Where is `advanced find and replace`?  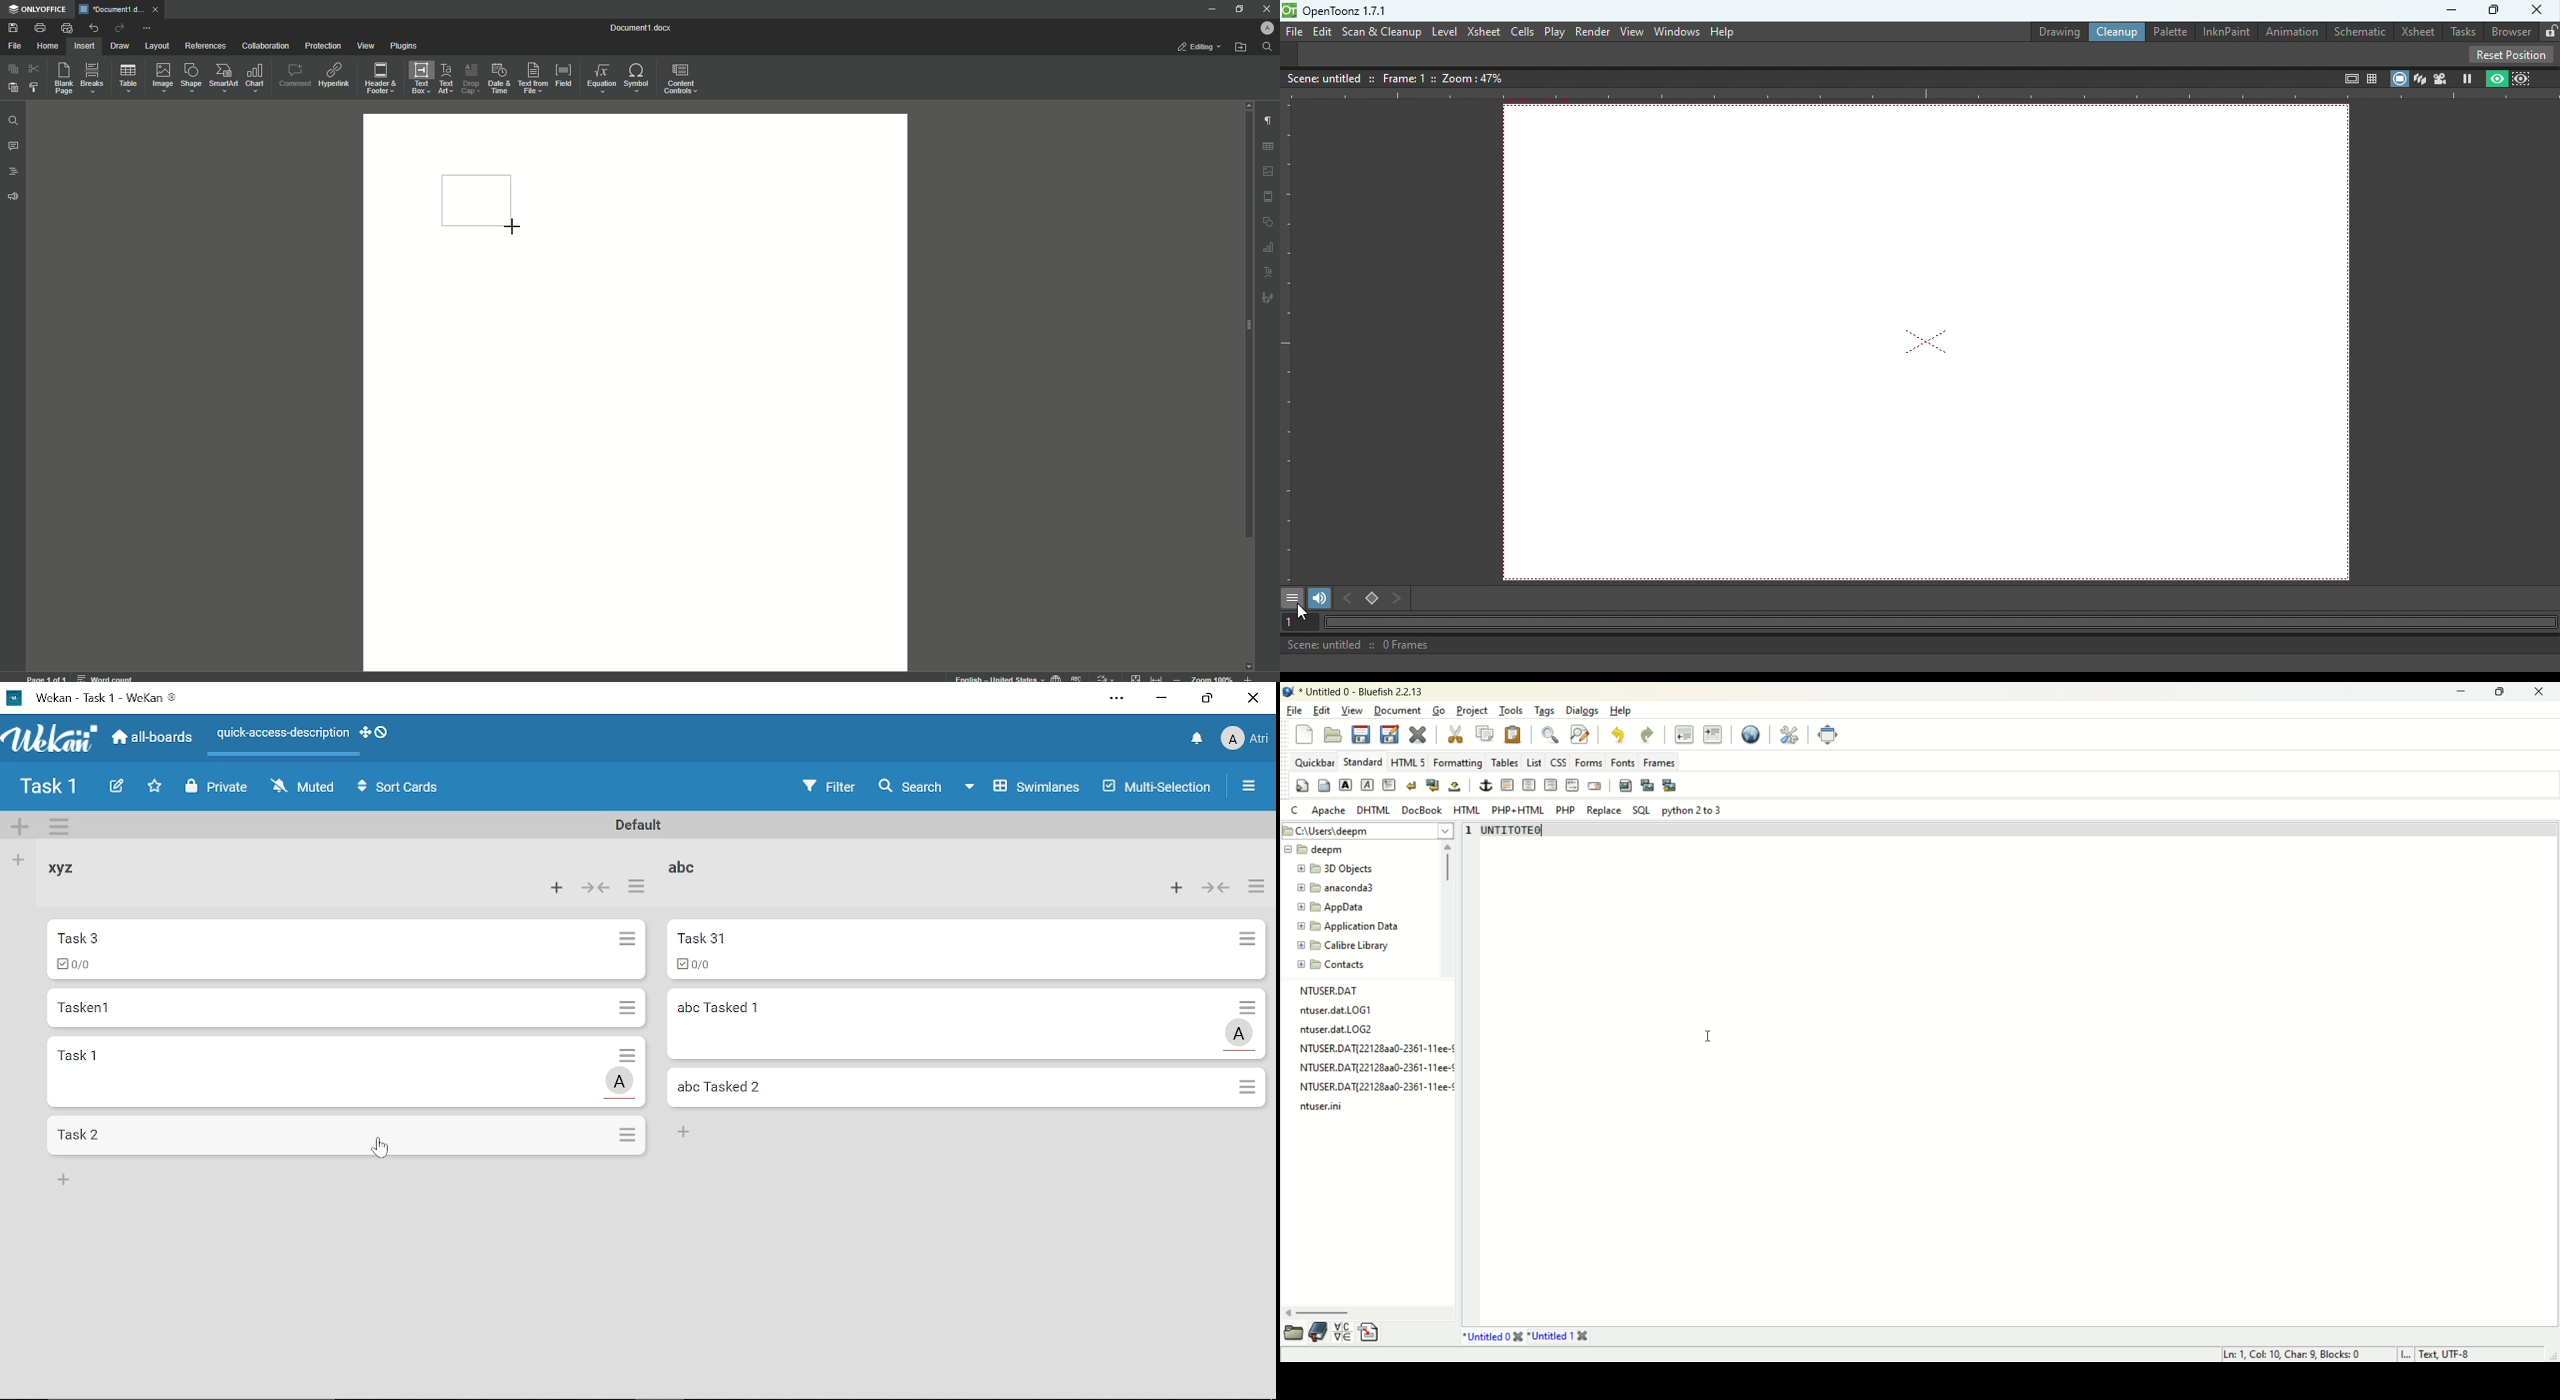
advanced find and replace is located at coordinates (1580, 734).